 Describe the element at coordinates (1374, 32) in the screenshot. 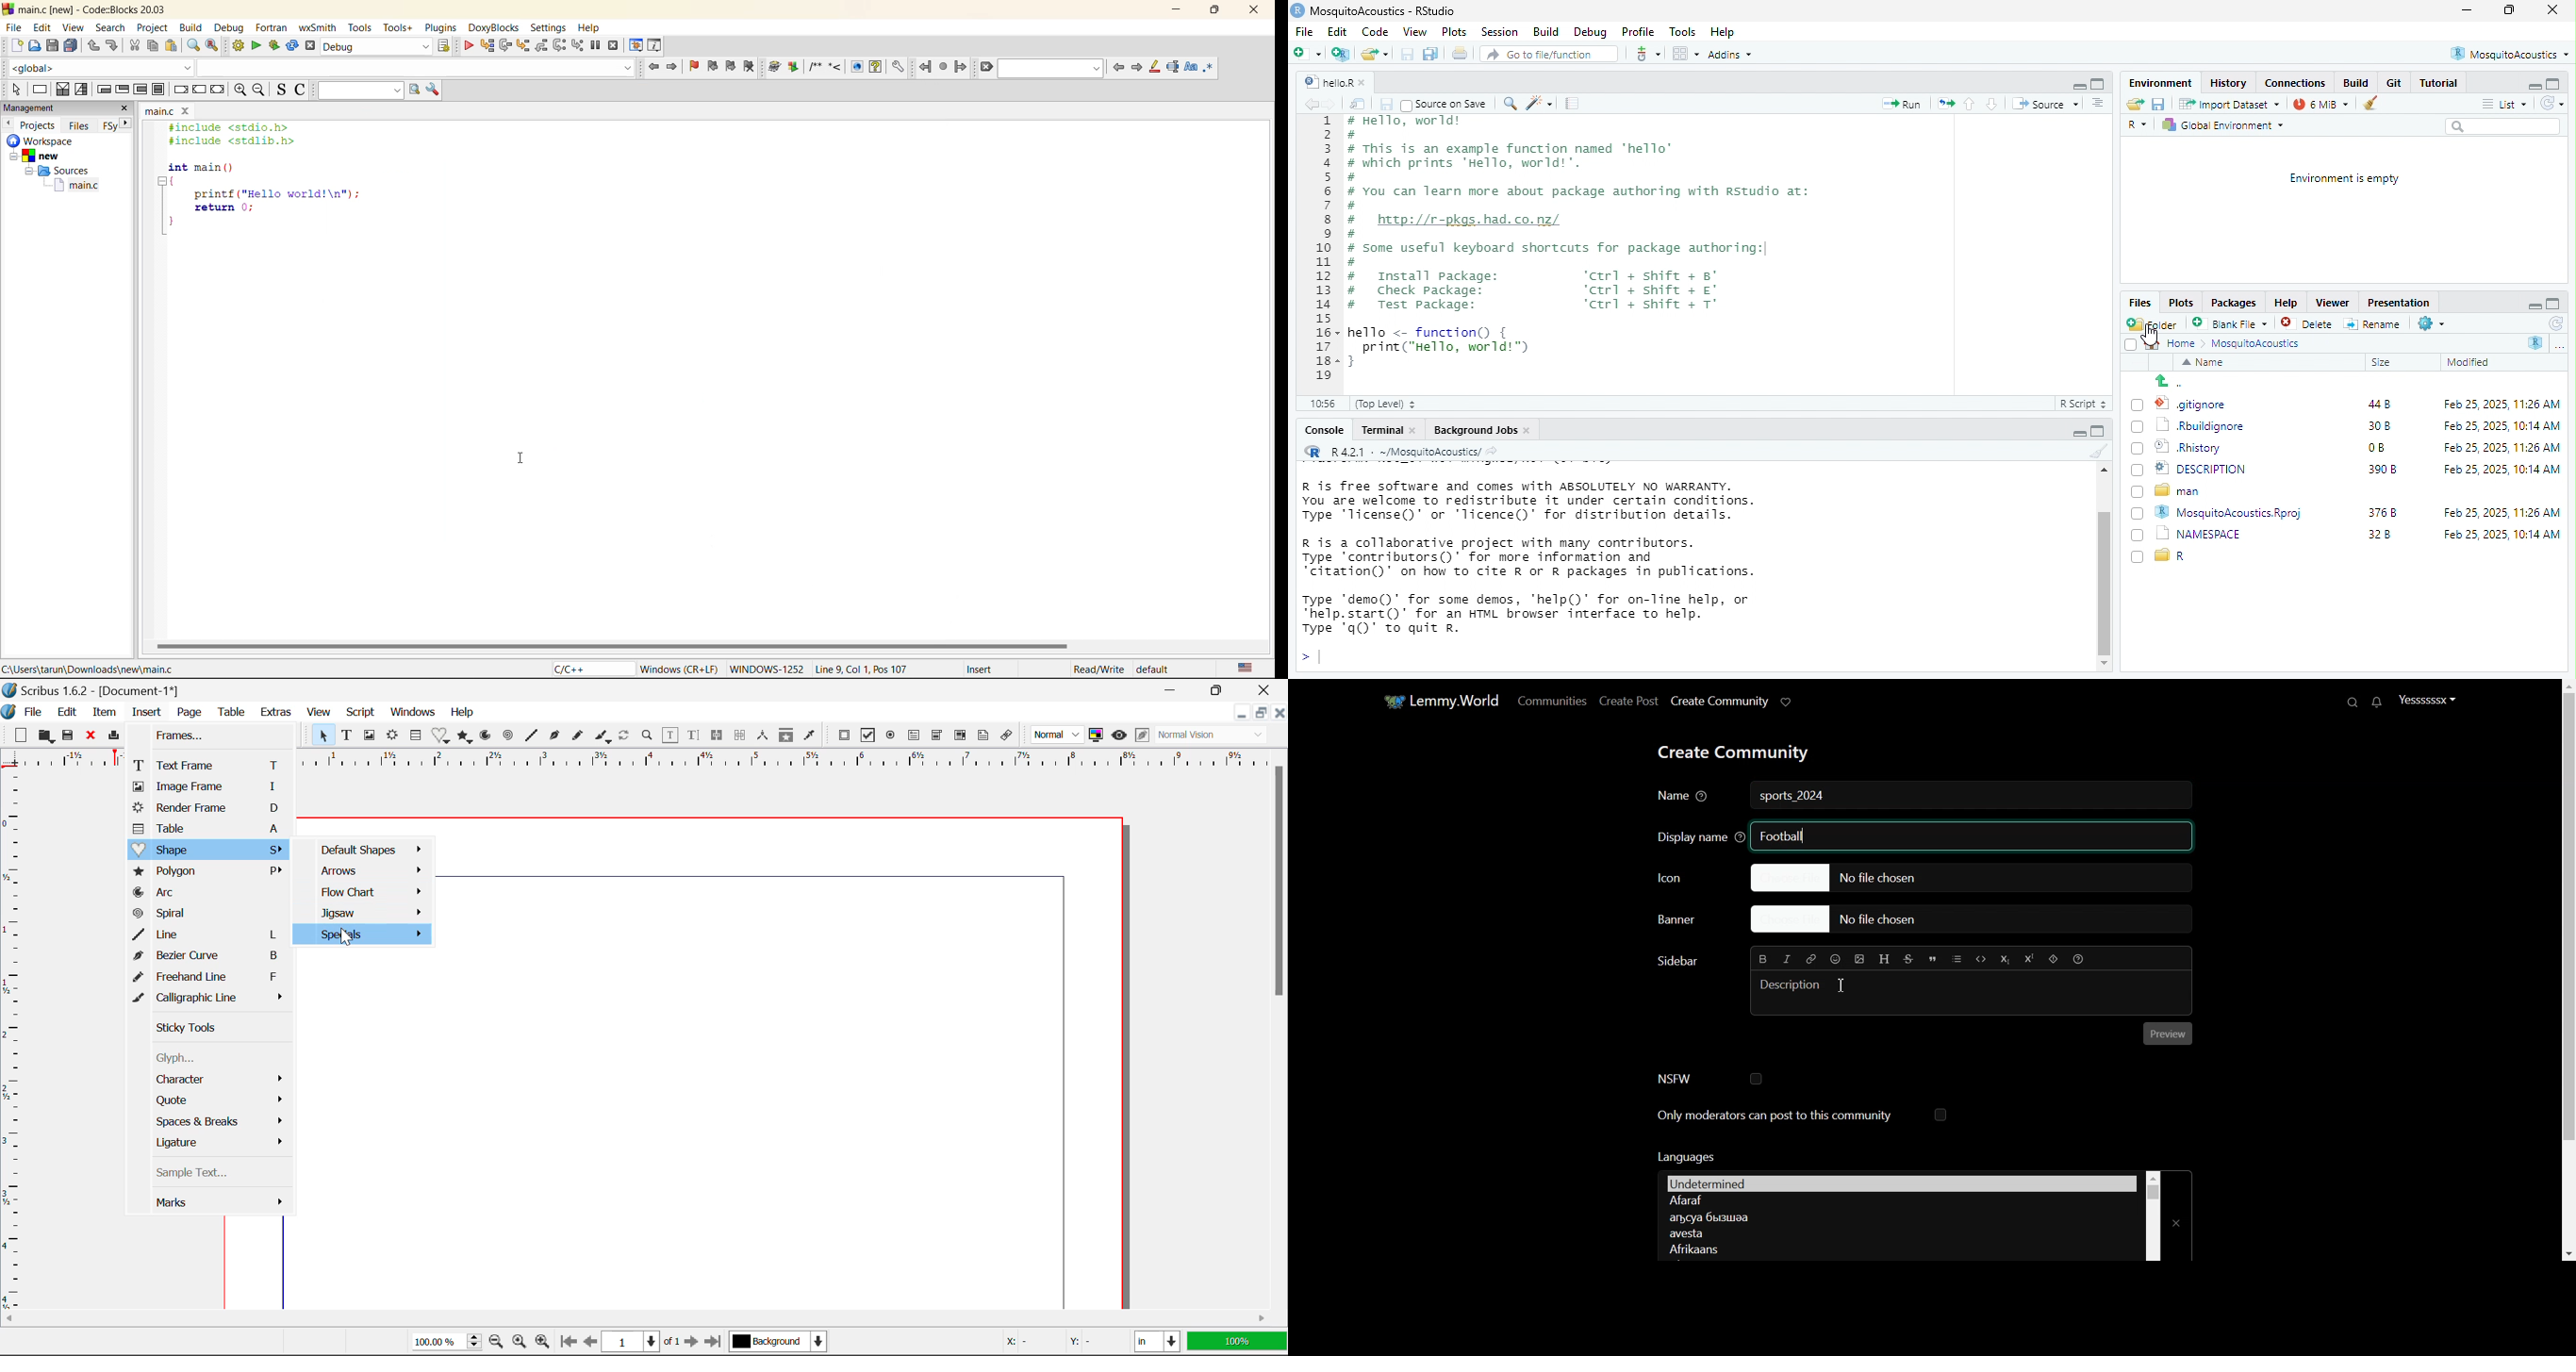

I see `Code` at that location.